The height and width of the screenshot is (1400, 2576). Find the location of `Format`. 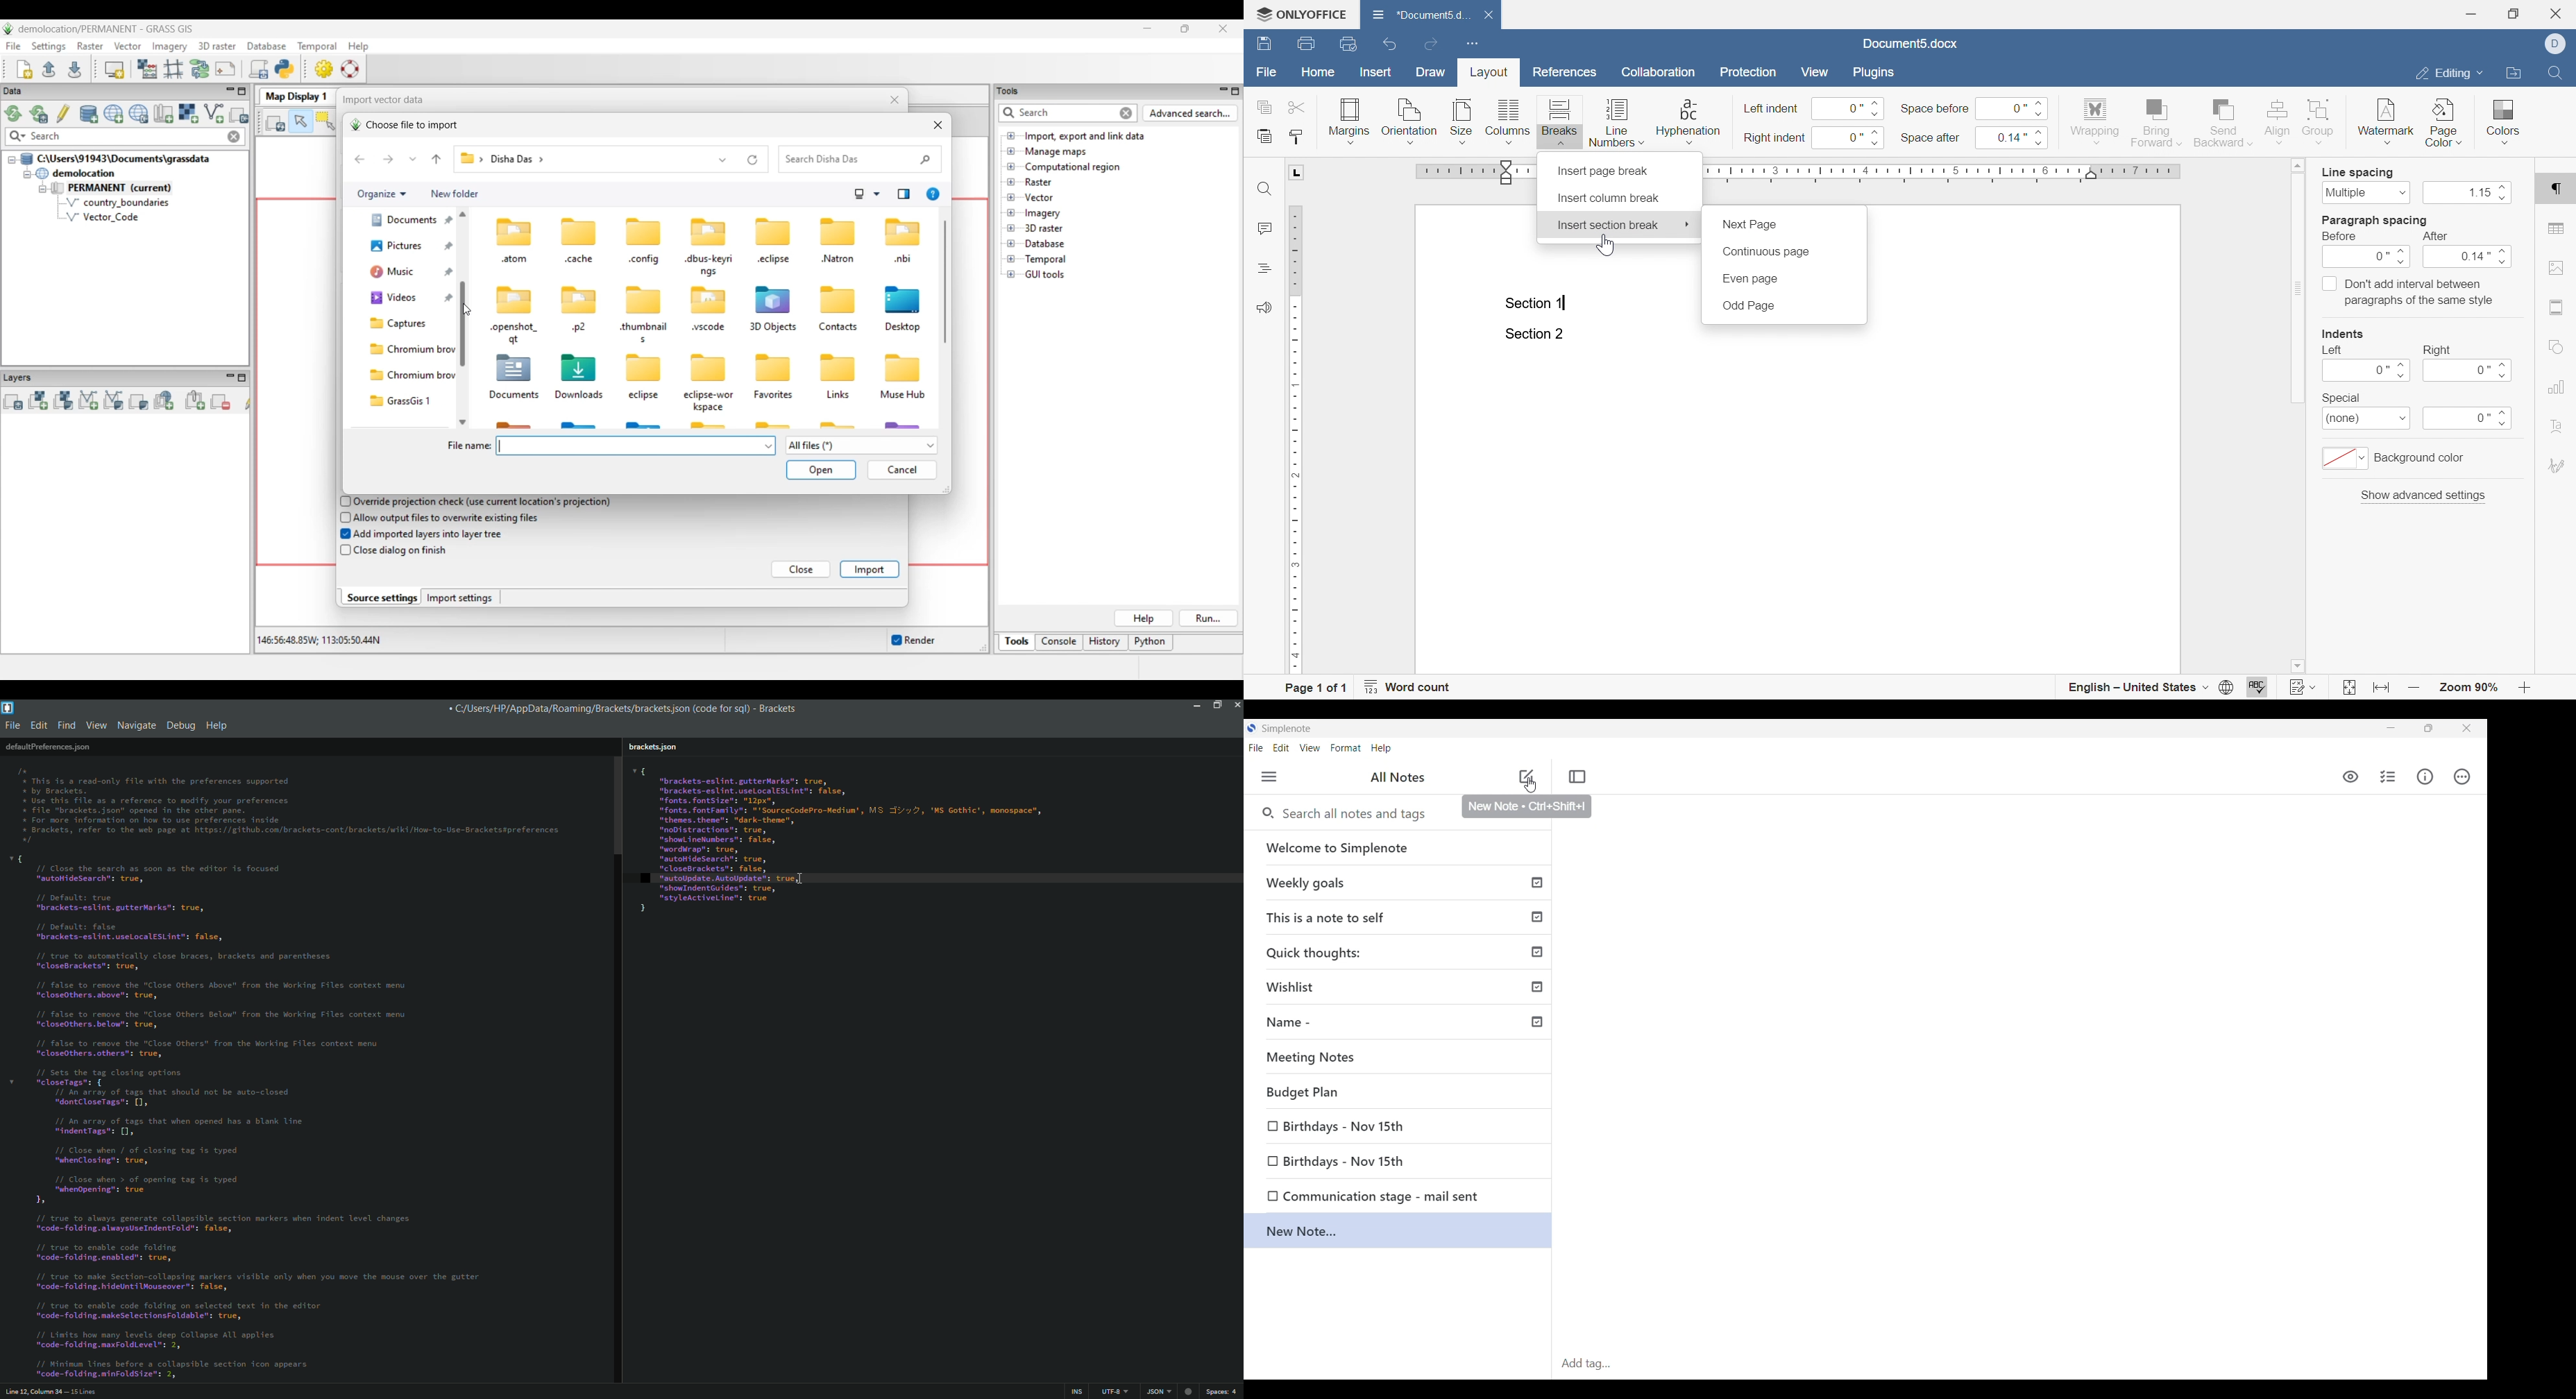

Format is located at coordinates (1346, 748).